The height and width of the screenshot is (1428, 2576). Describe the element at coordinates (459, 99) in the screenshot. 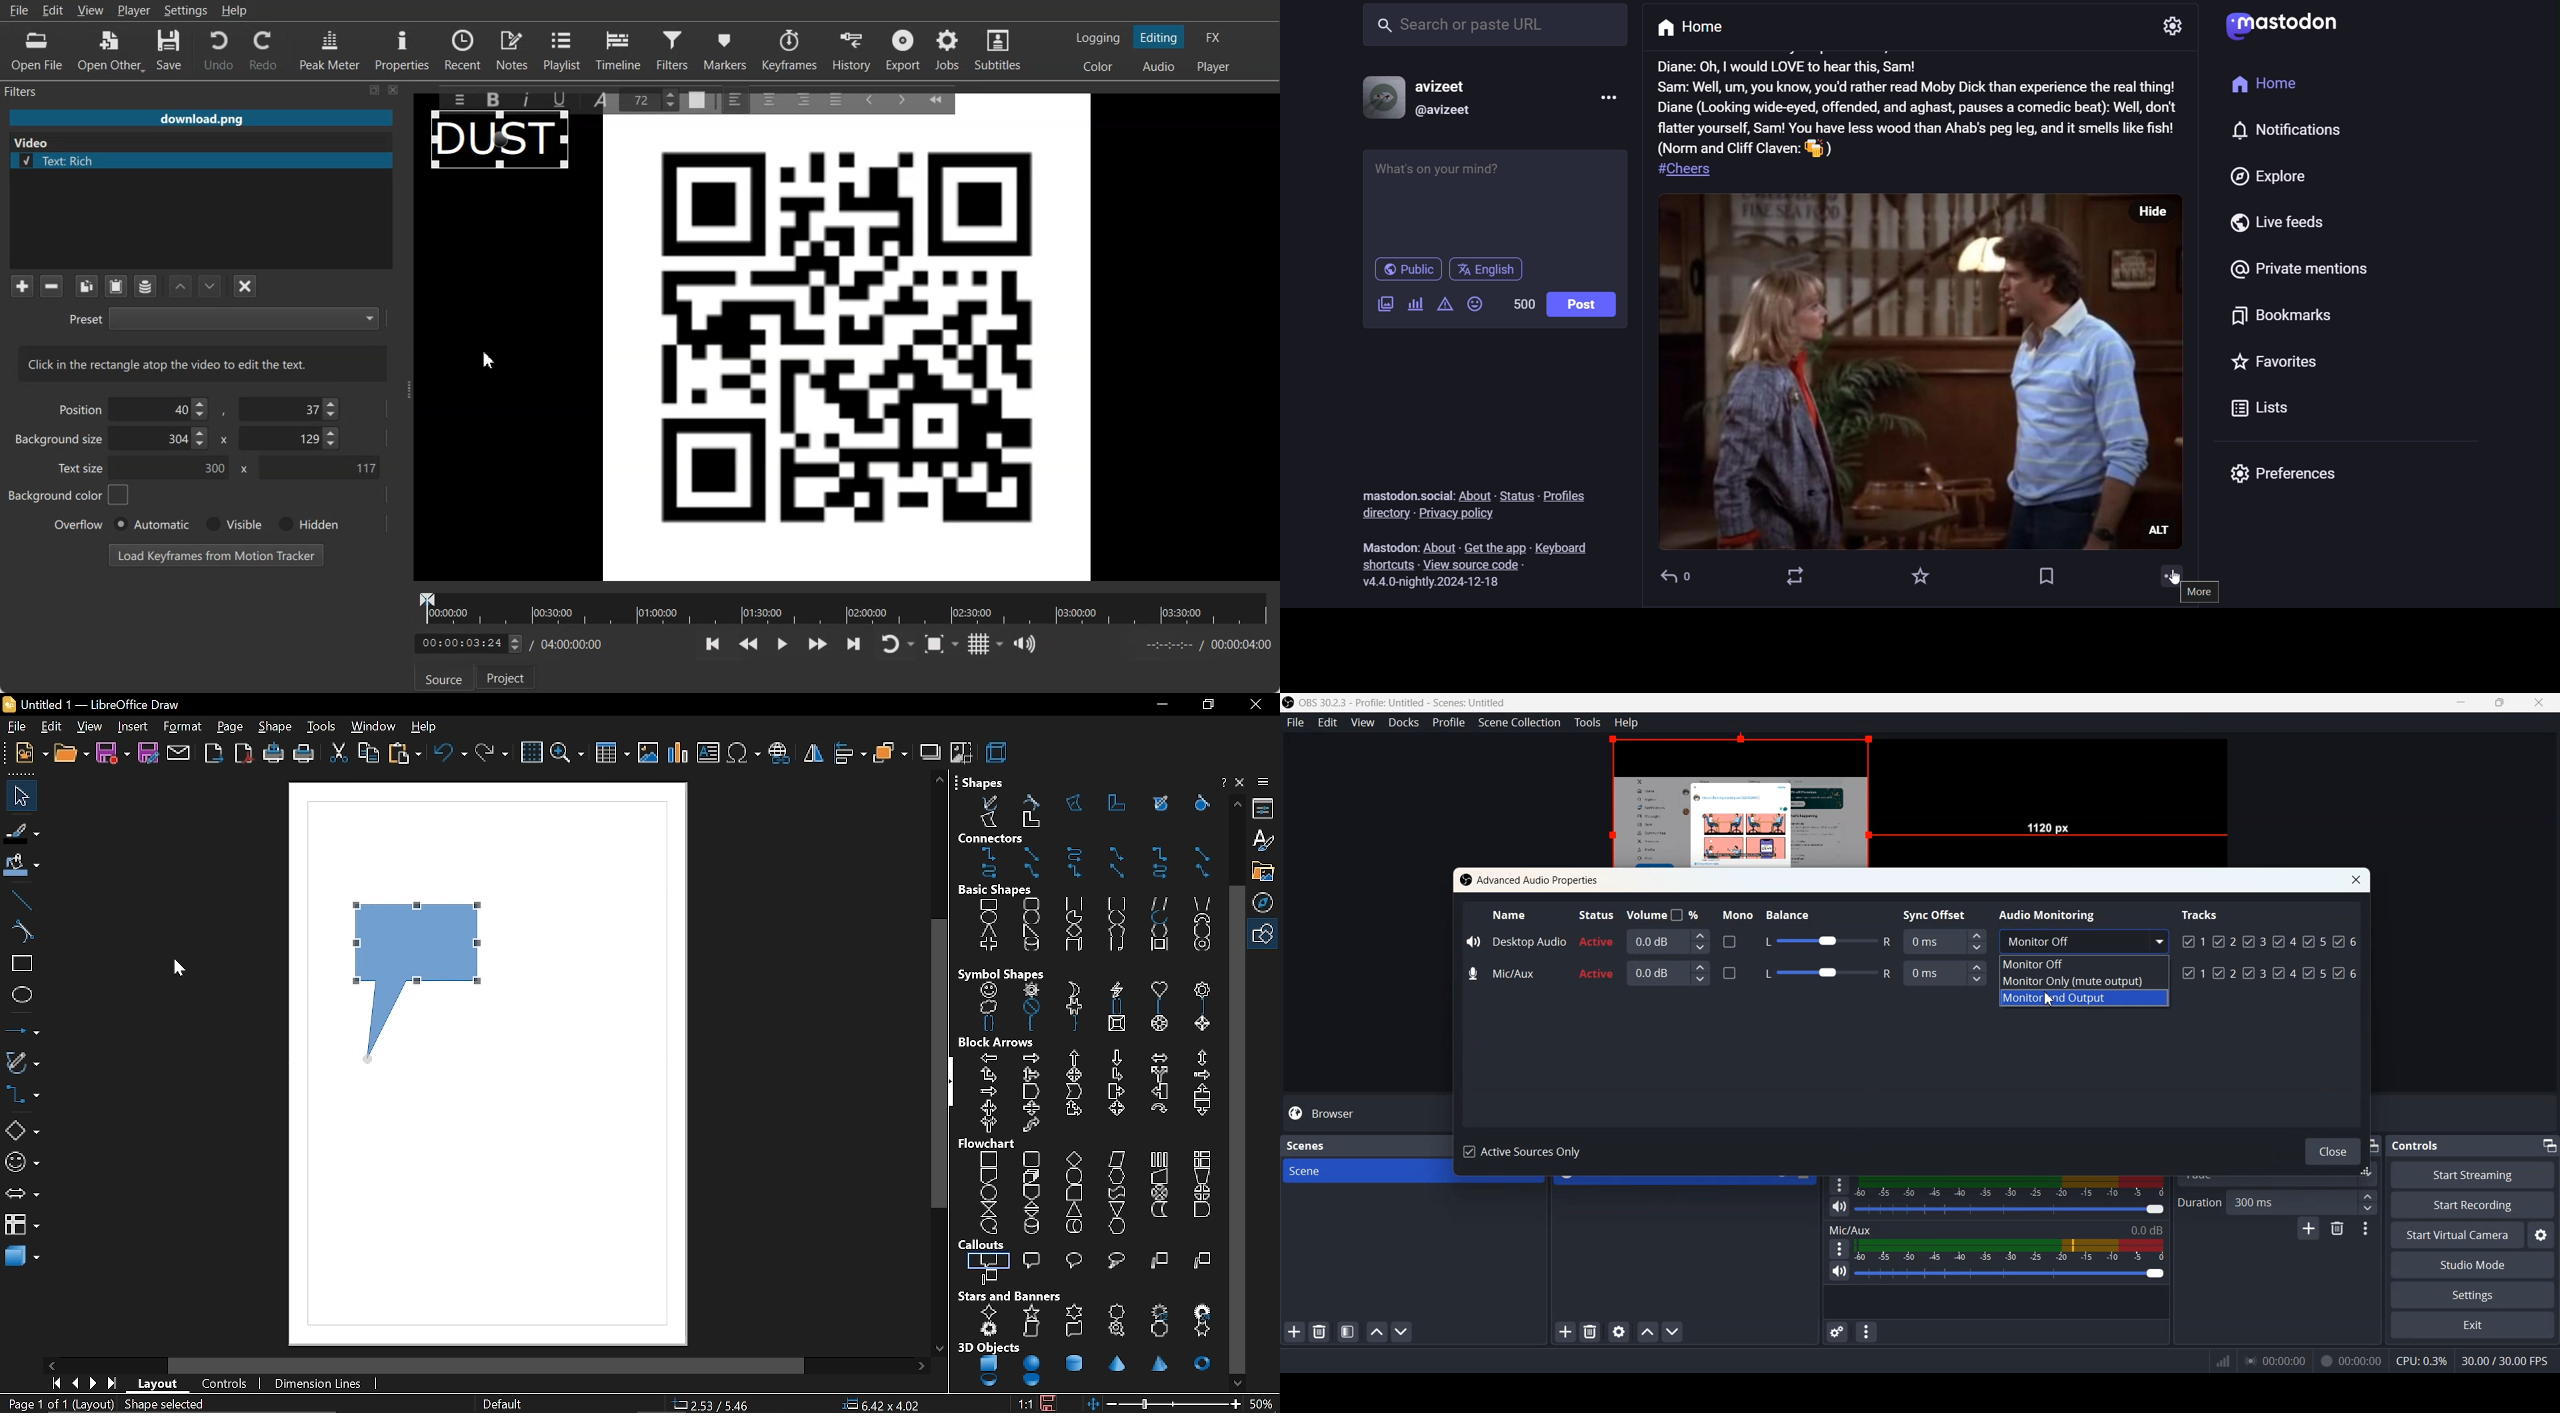

I see `Menu` at that location.